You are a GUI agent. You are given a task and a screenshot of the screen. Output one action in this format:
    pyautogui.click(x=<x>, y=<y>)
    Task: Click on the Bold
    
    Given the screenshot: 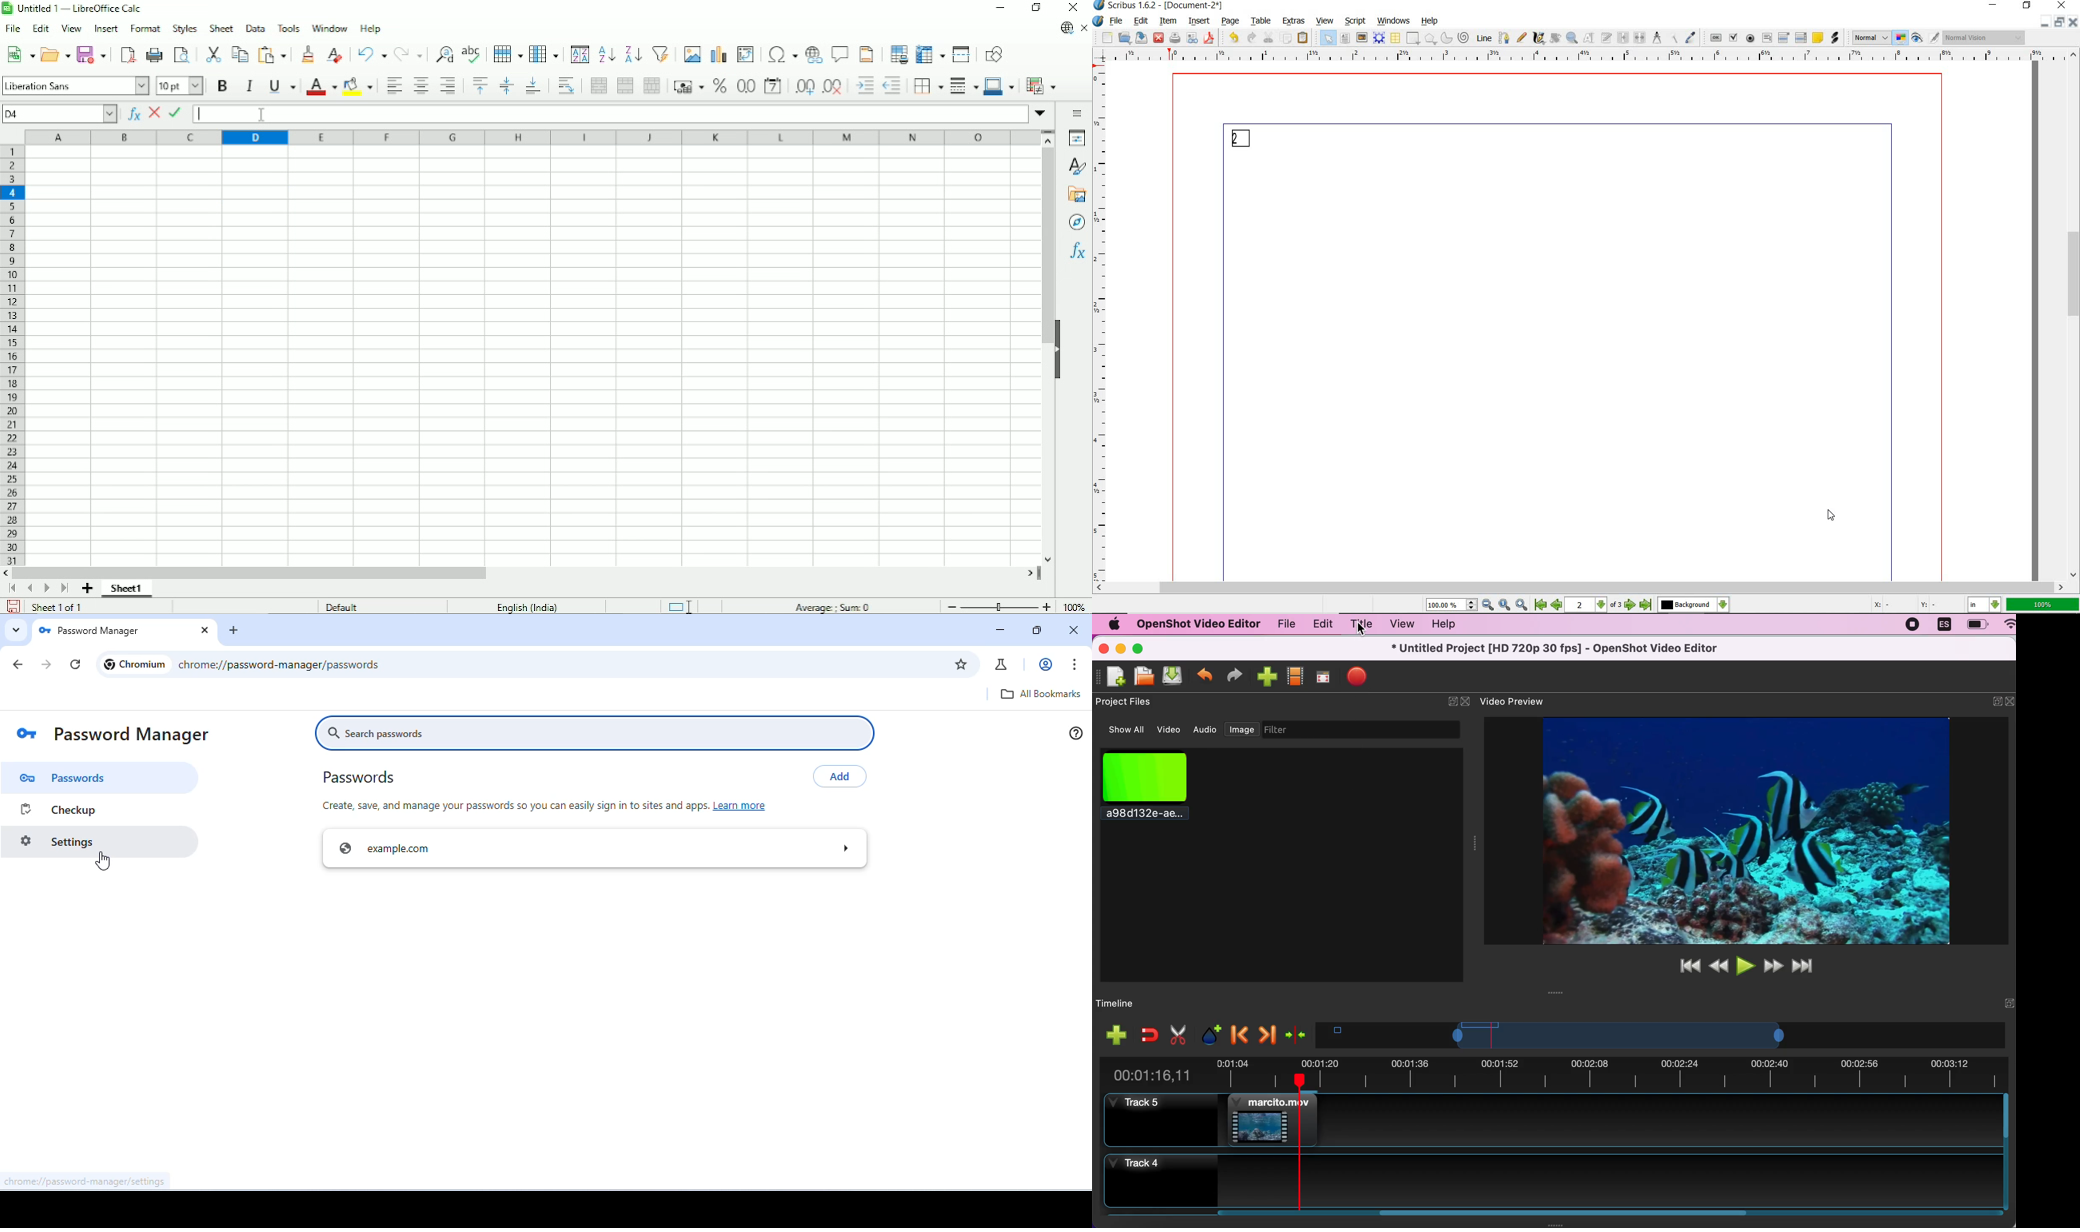 What is the action you would take?
    pyautogui.click(x=221, y=86)
    